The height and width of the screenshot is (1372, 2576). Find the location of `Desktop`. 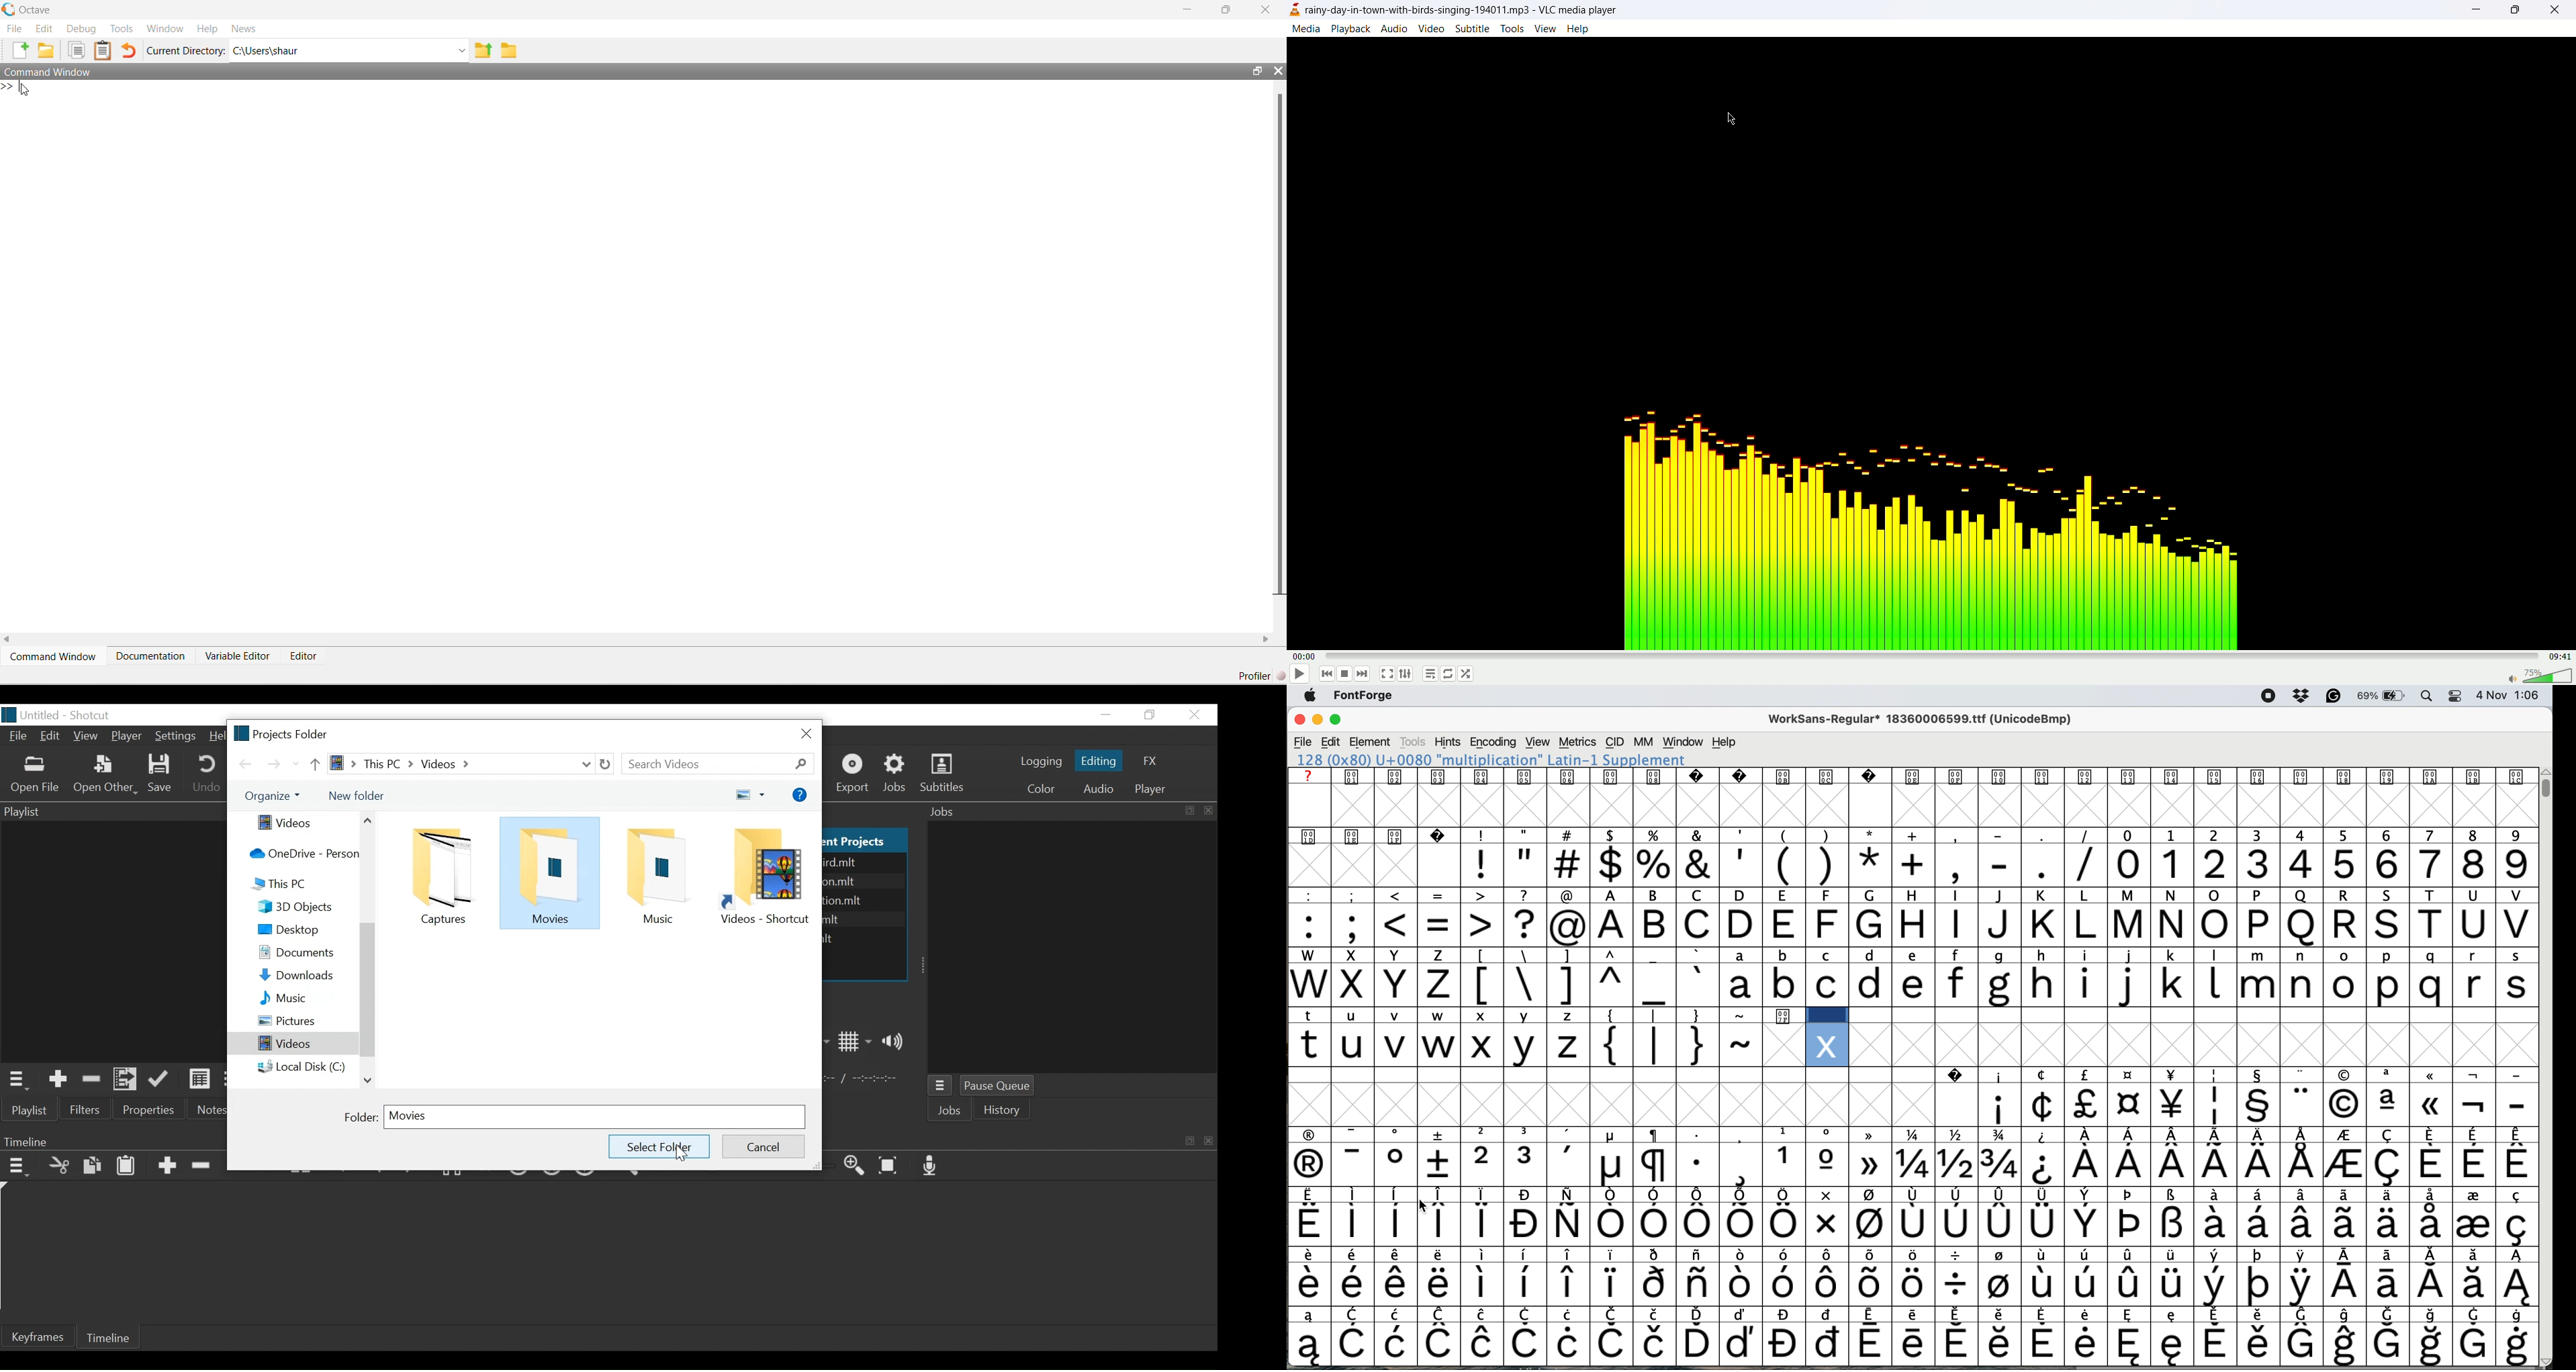

Desktop is located at coordinates (304, 929).